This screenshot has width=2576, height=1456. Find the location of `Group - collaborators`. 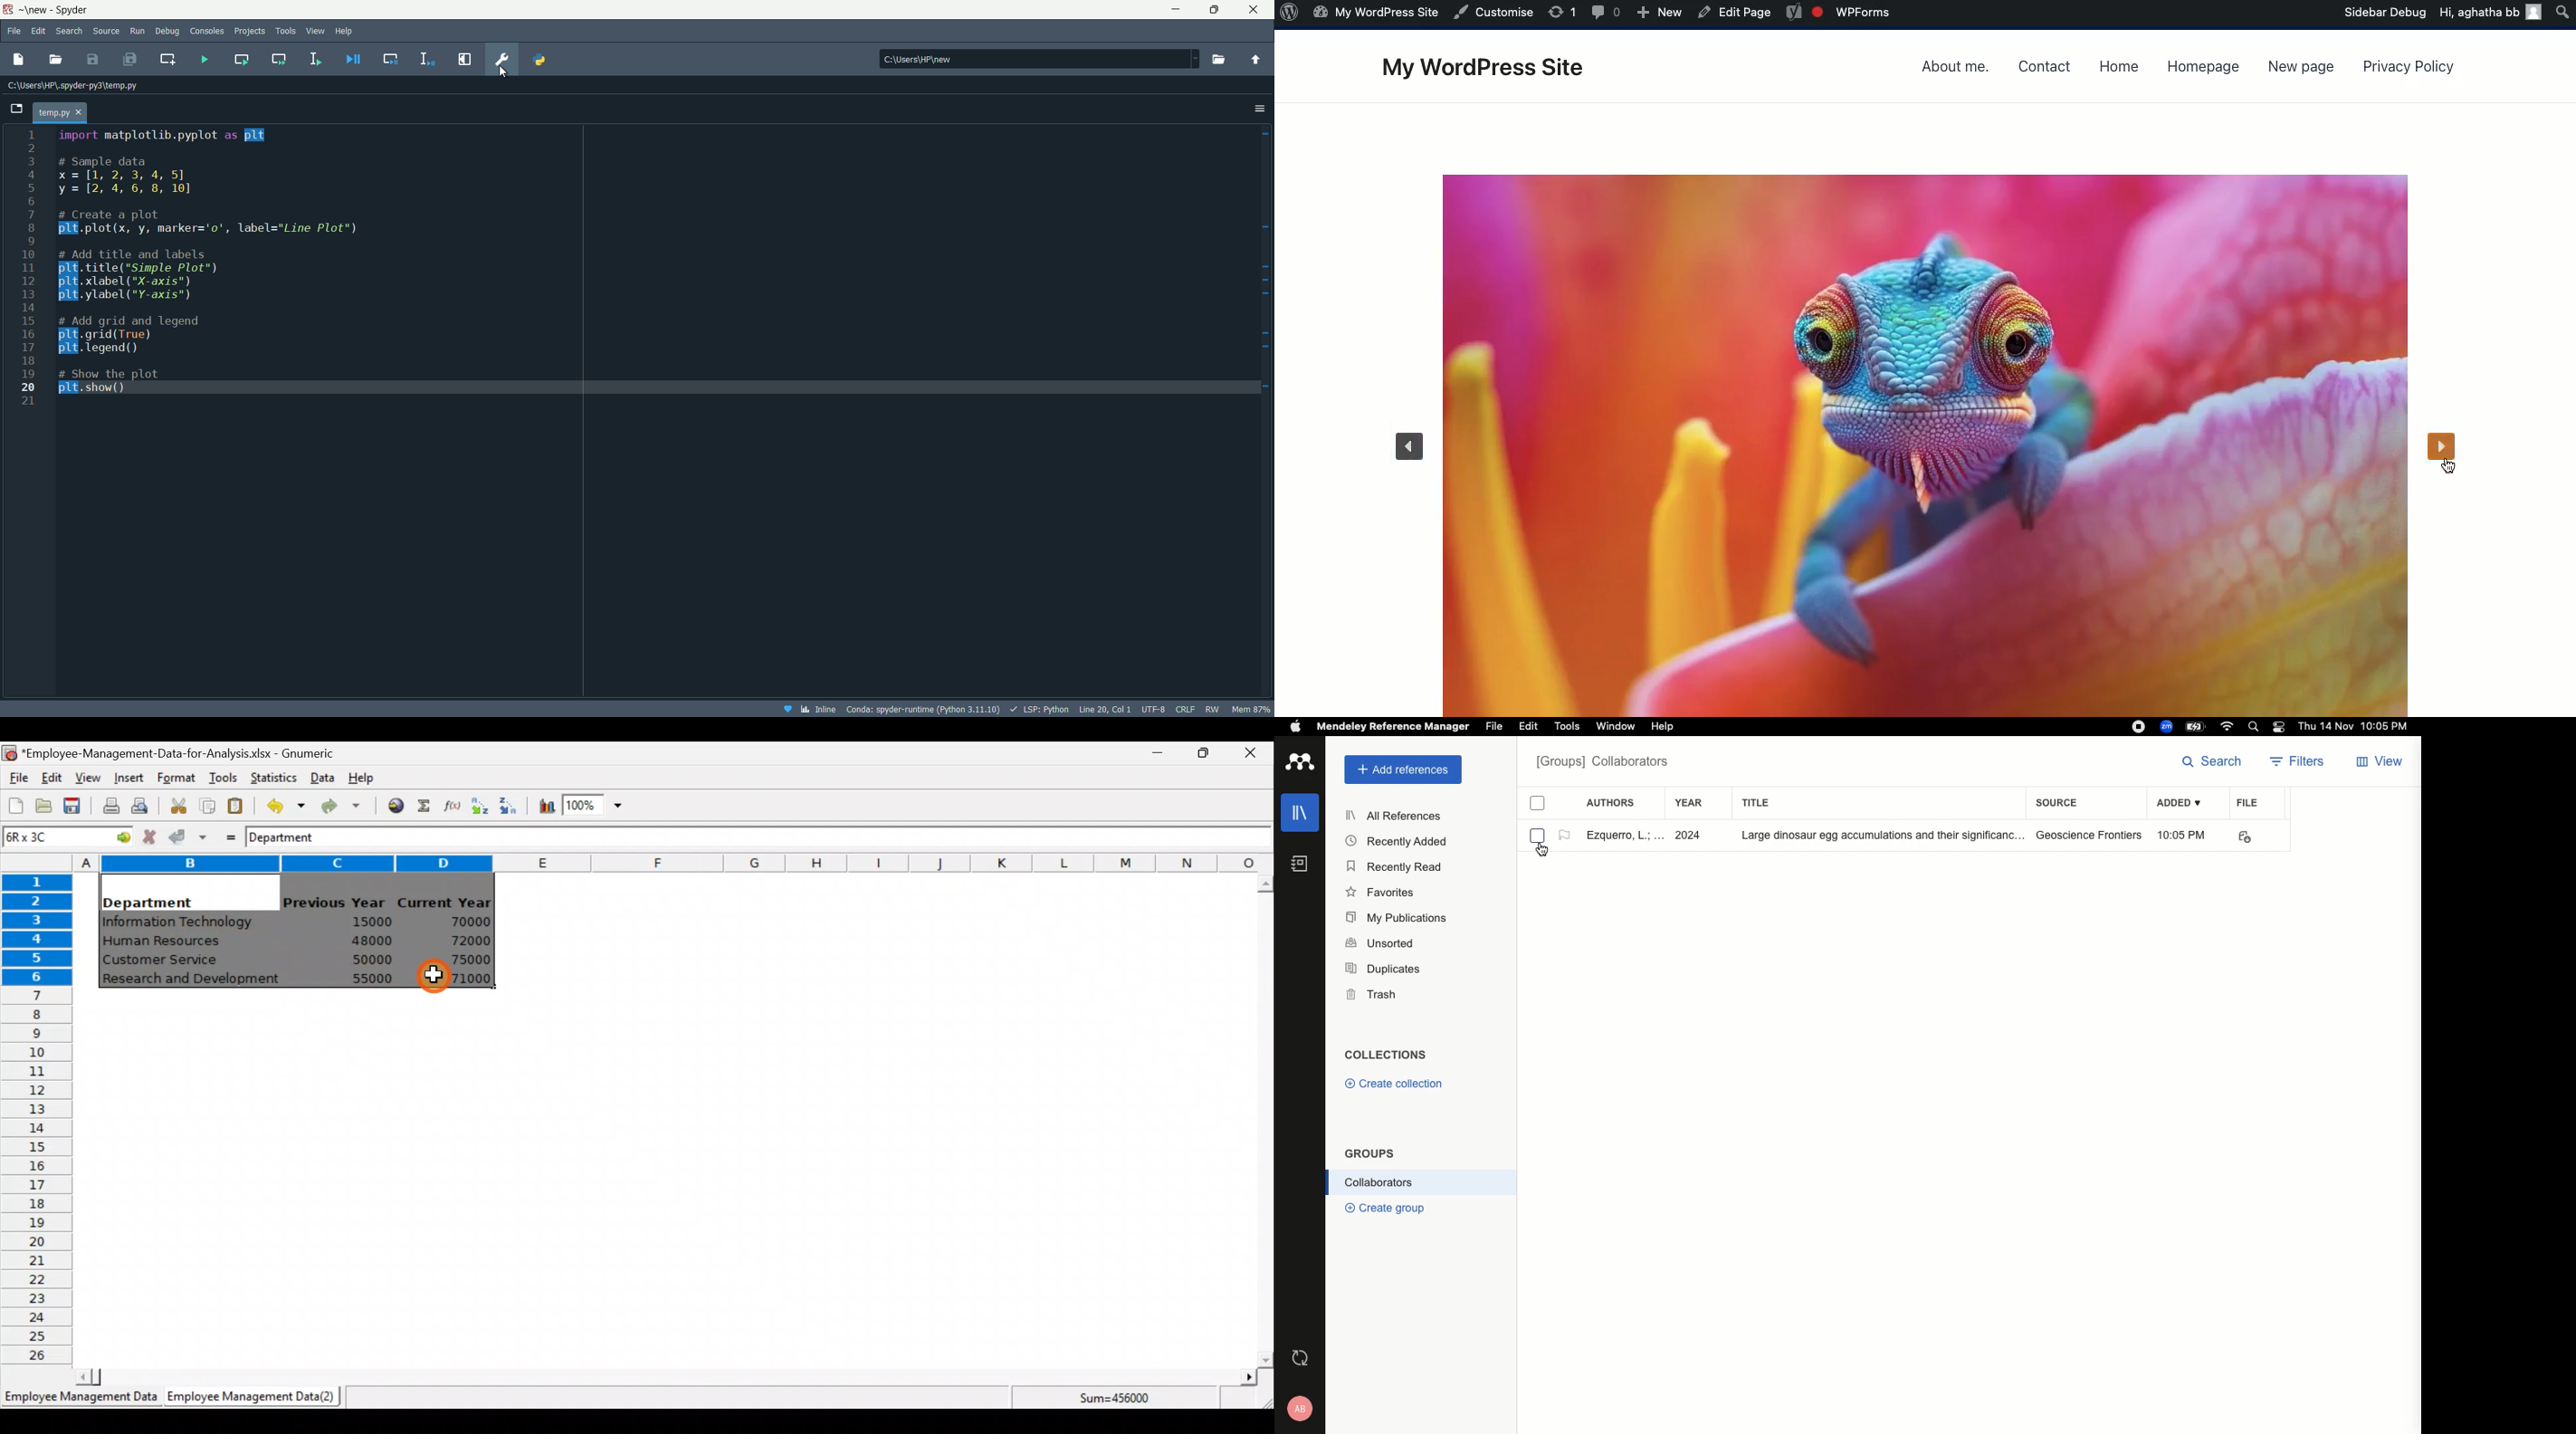

Group - collaborators is located at coordinates (1607, 764).